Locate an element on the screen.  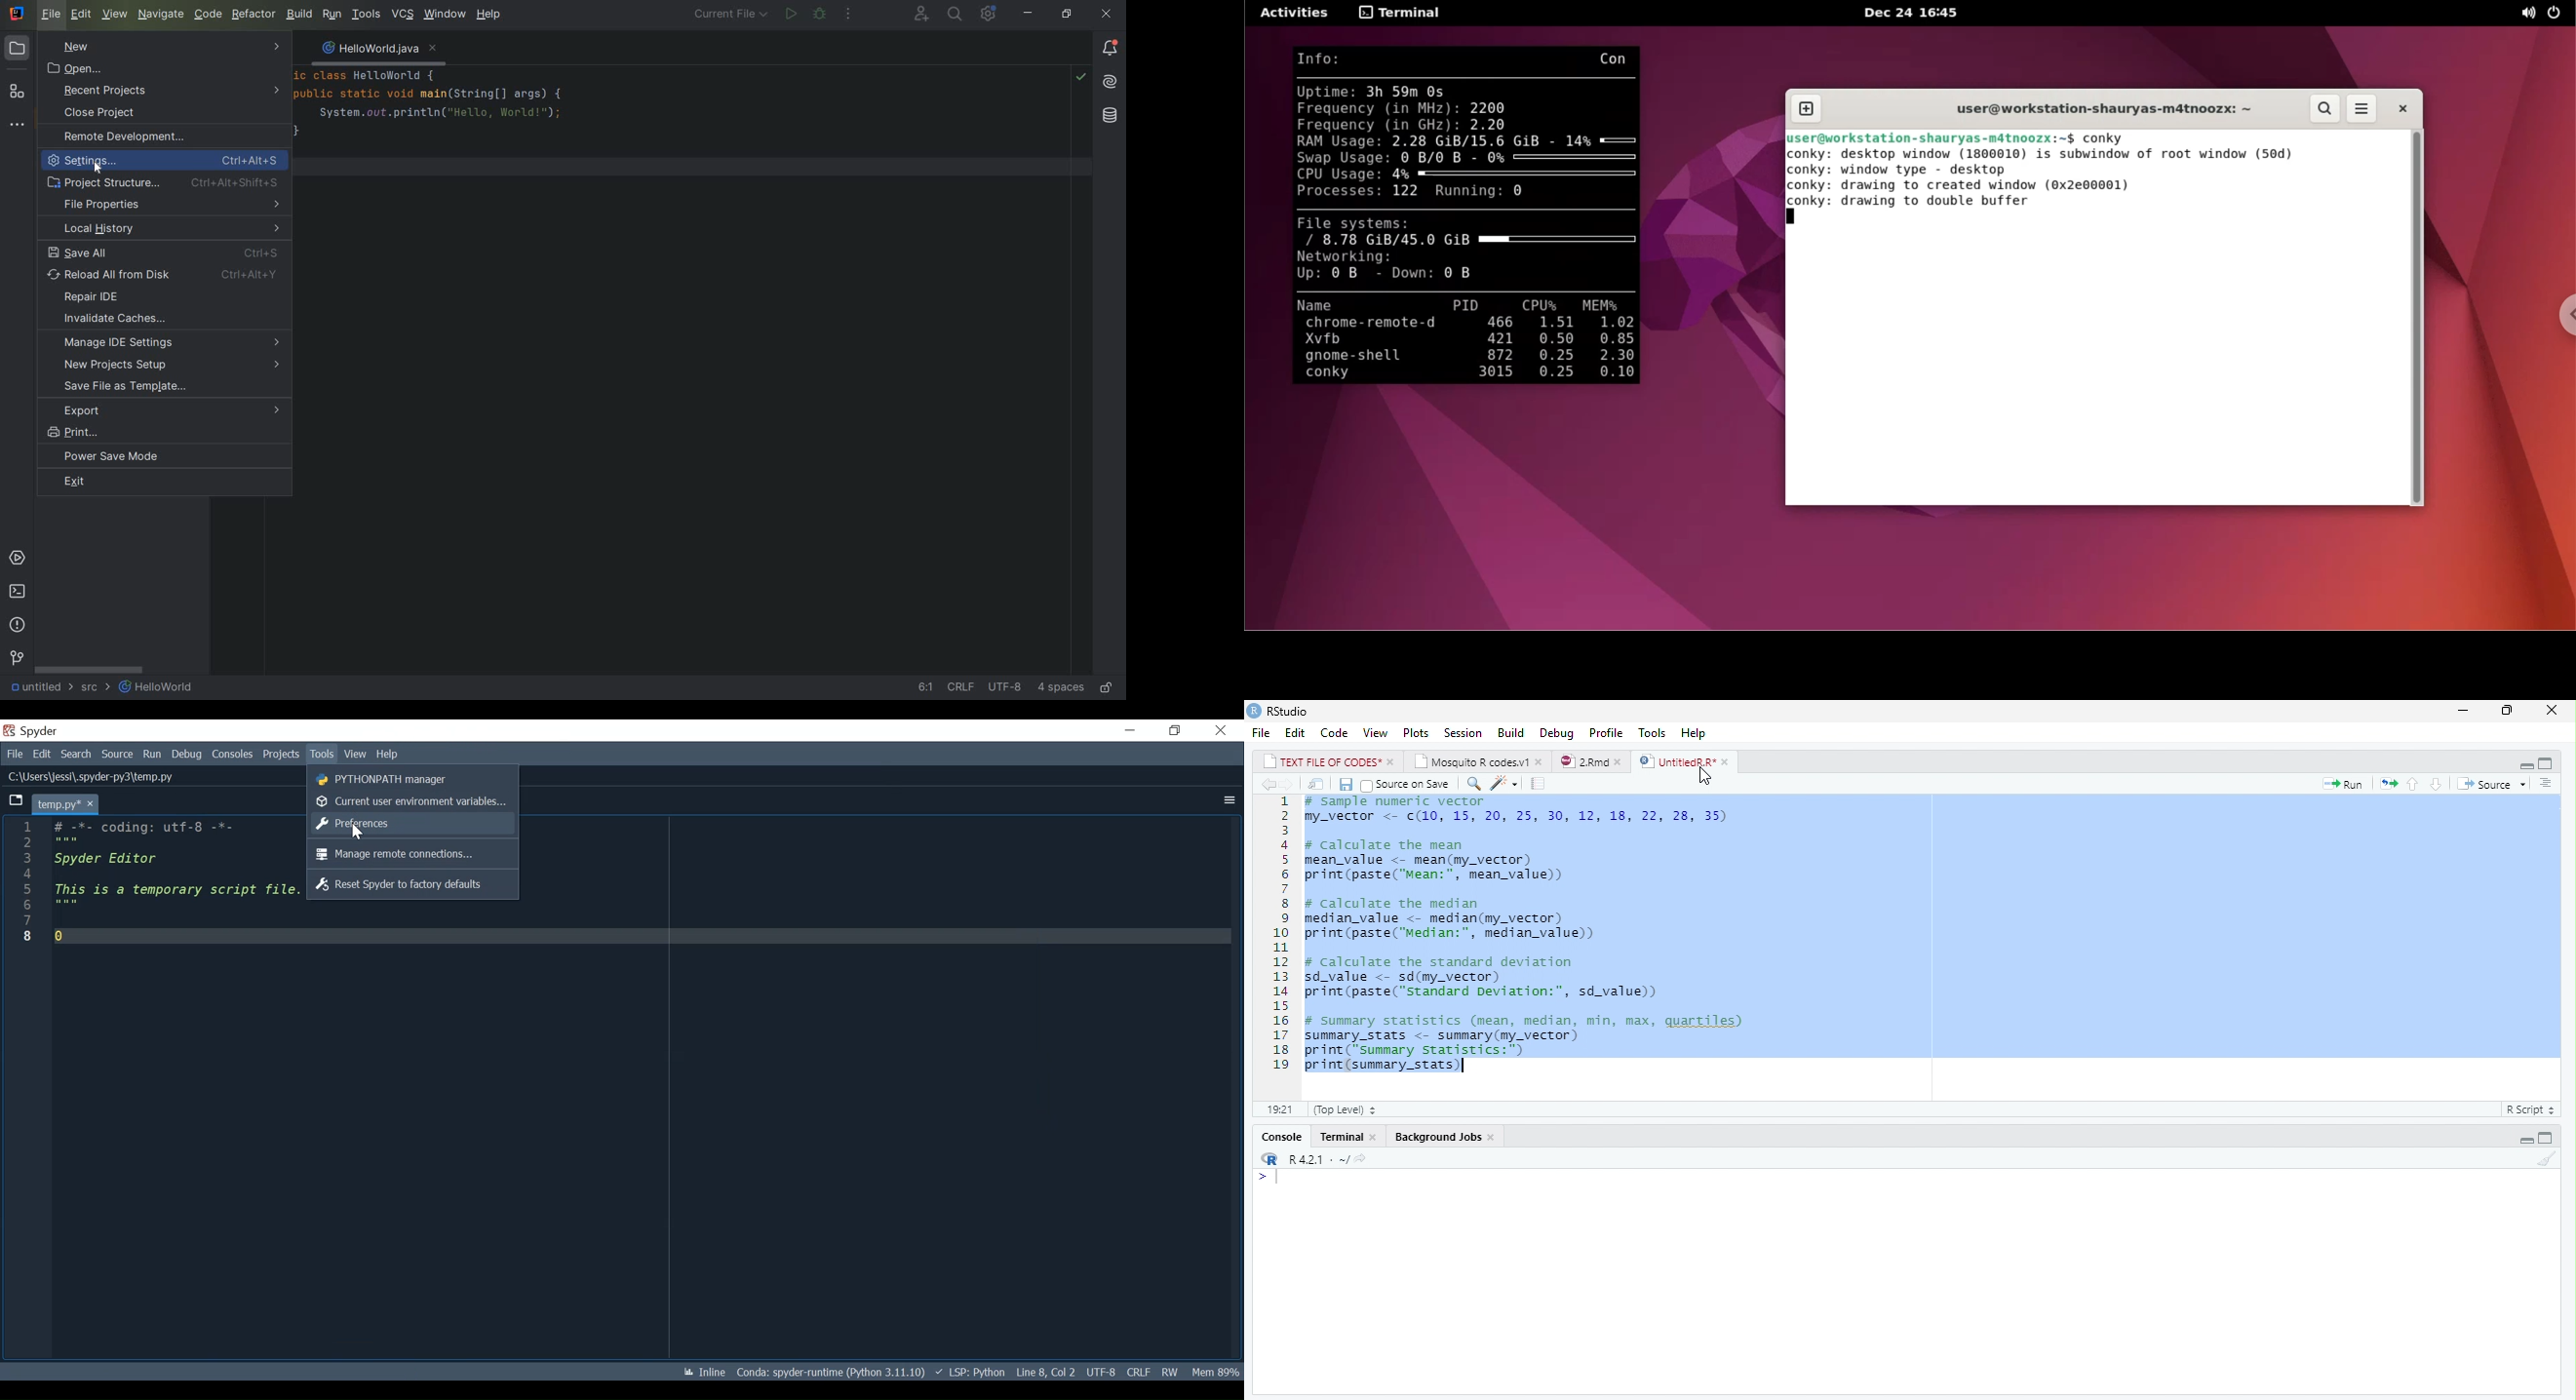
# Sample numeric vector my_vector <- c(10, 15, 20, 25, 30, 12, 18, 22, 28, 35)# Calculate the meannean_value <- mean (my_vector)print (paste("Mean:", mean_value))# Calculate the mediannedian_value <- median(ny_vector)print (paste("Median:”, median_value))# Calculate the standard deviationsd_value <- sd(my_vector)print (paste("standard Deviation:", sd_value))# summary statistics (mean, median, min, max, quartiles)summary_stats <- summary (my_vector)print (“Summary statistics: )print (sunmary_stats) is located at coordinates (1527, 938).